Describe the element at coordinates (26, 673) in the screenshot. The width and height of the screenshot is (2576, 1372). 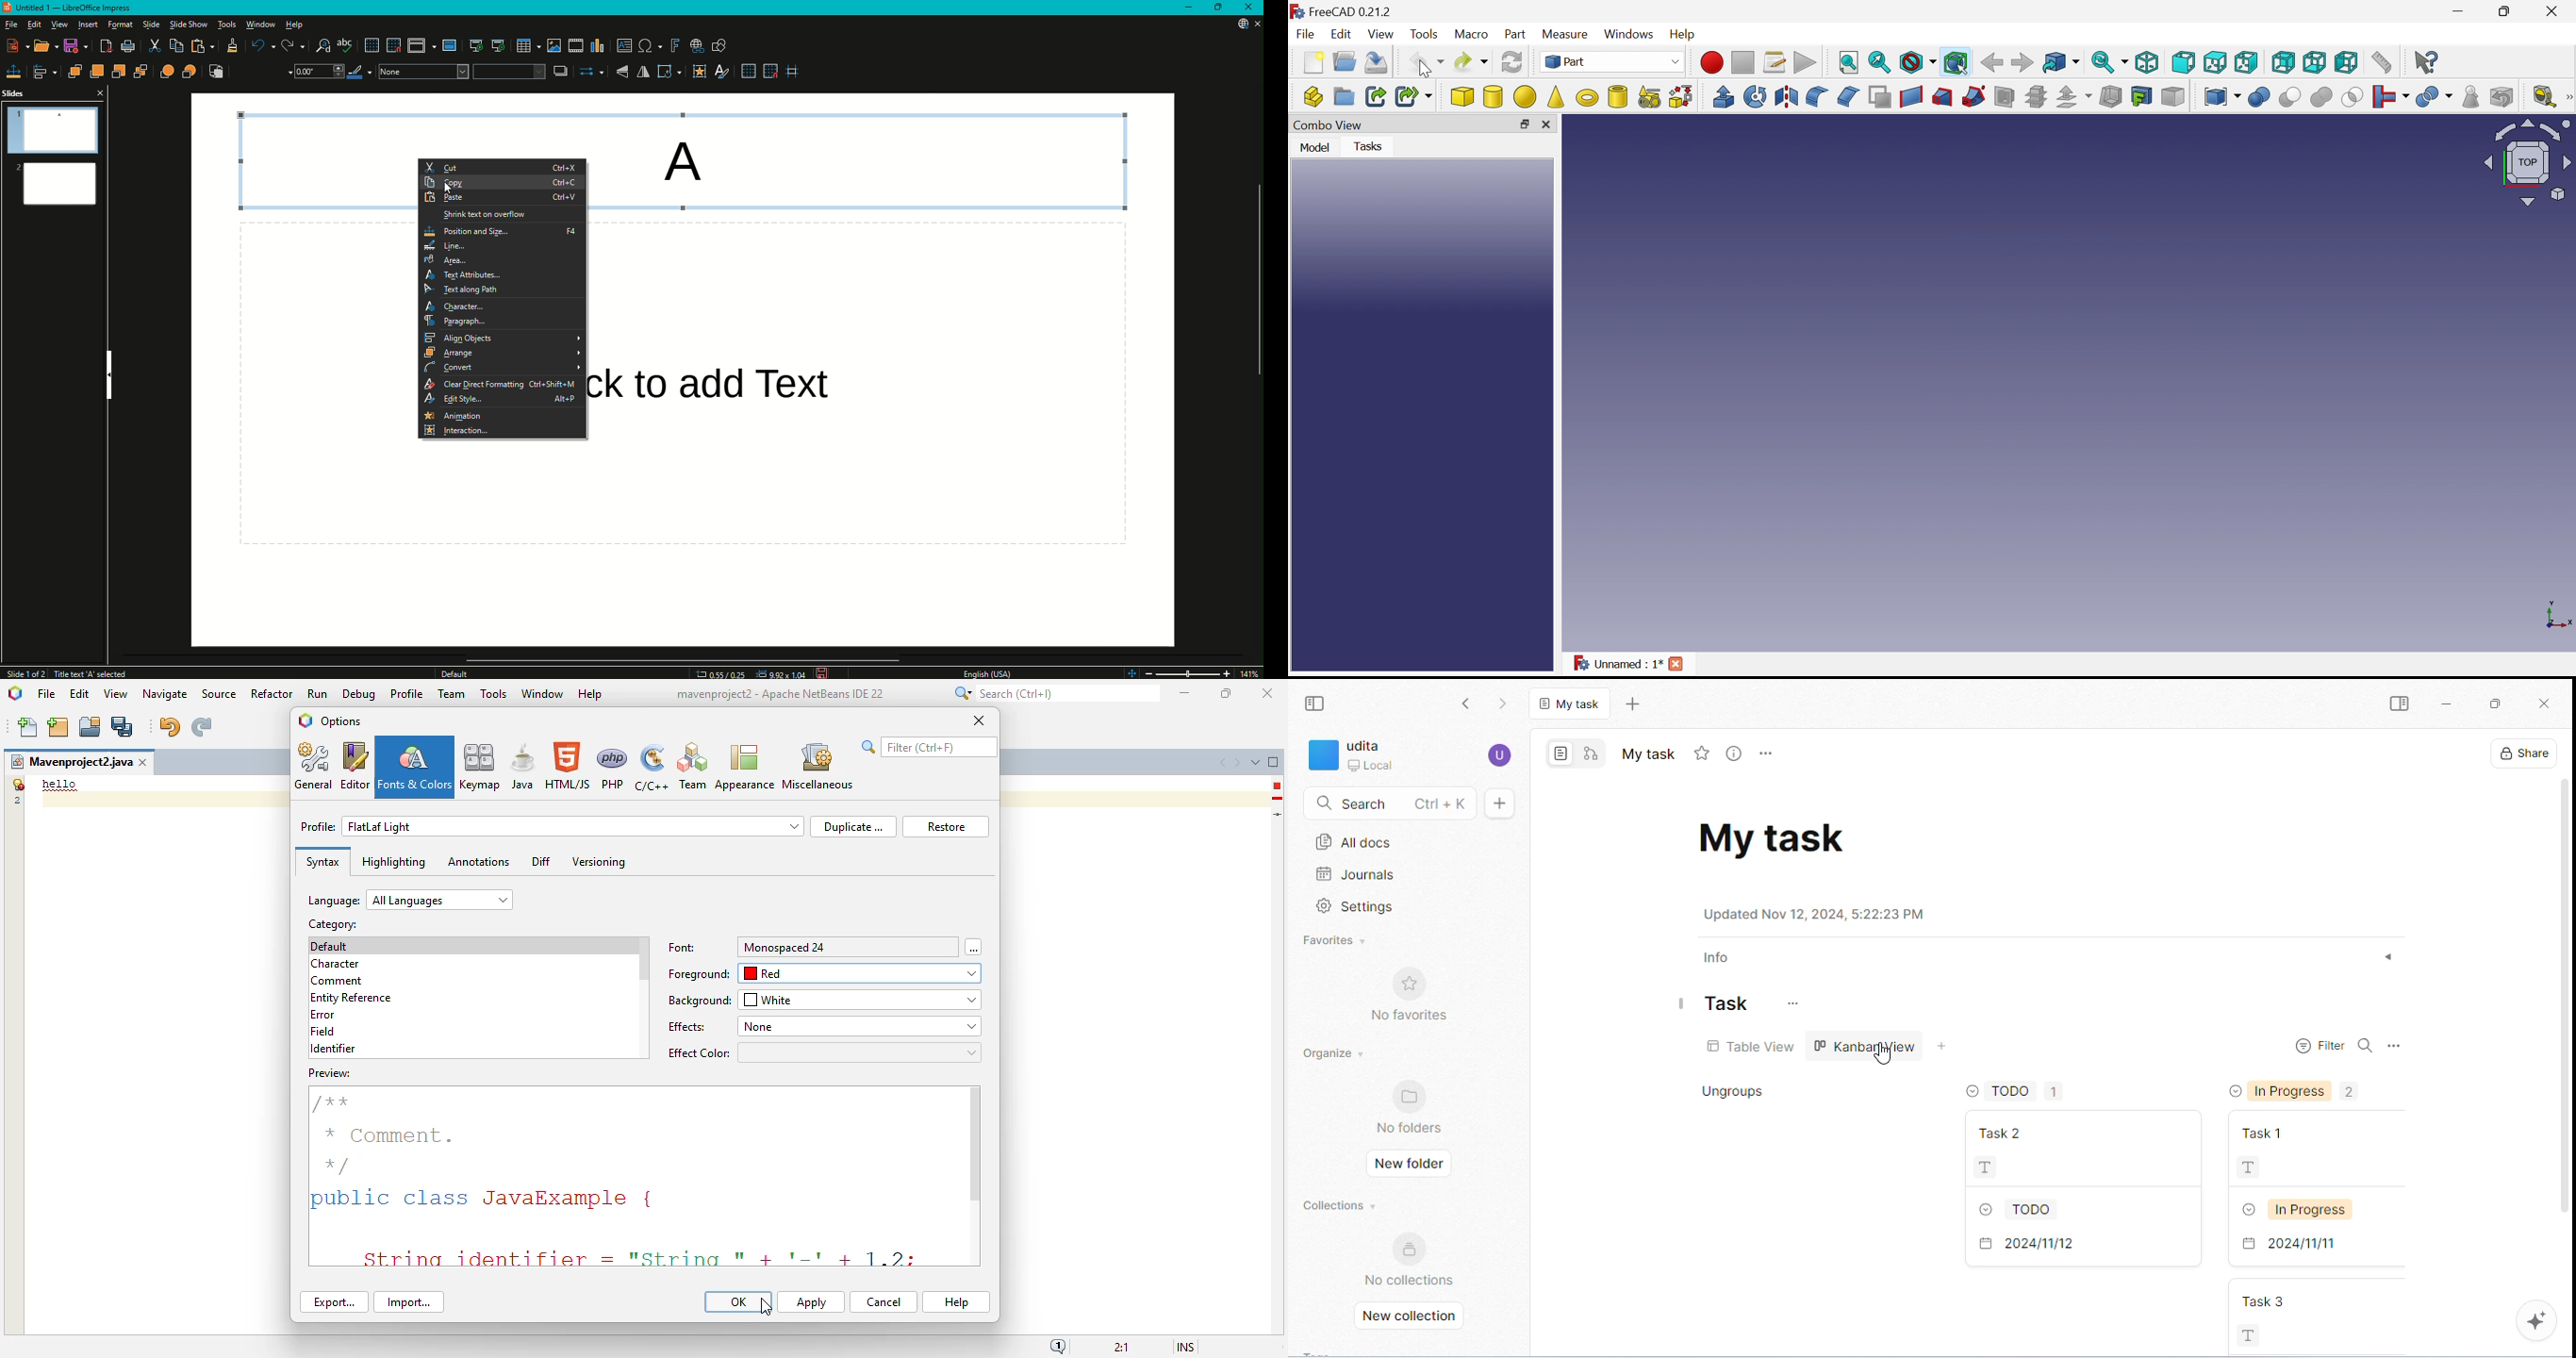
I see `Slide 1 of 2` at that location.